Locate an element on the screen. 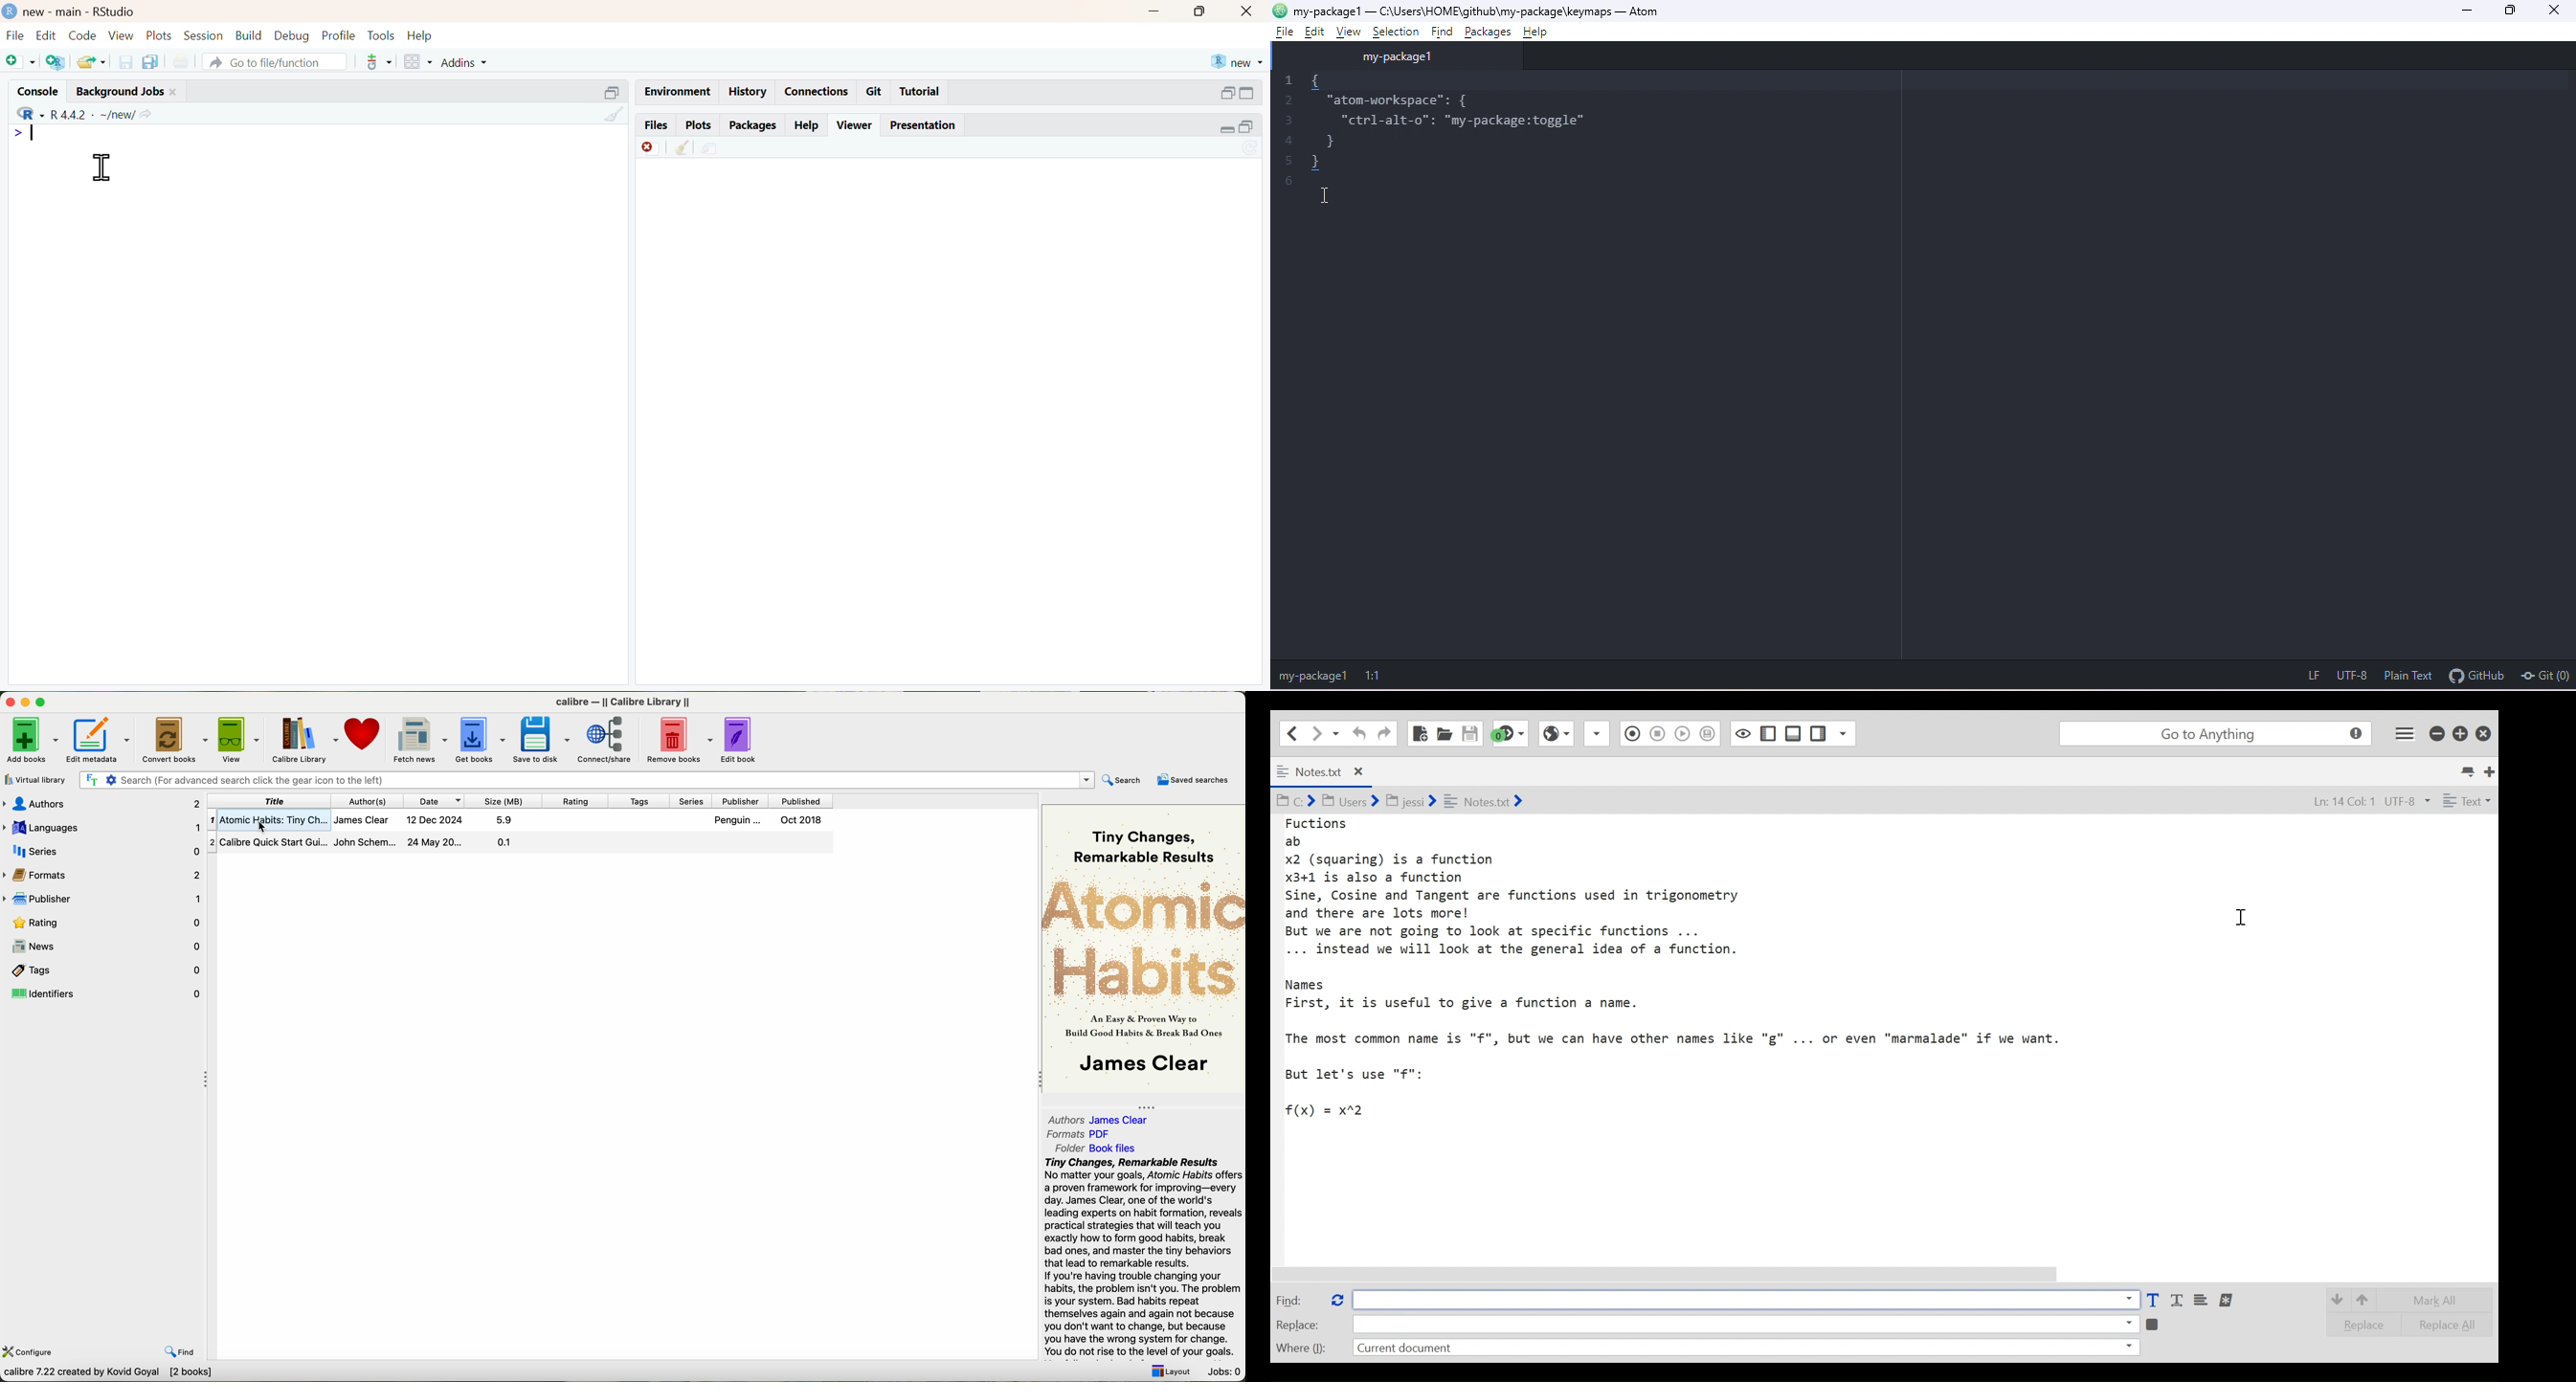 The height and width of the screenshot is (1400, 2576). tags is located at coordinates (104, 968).